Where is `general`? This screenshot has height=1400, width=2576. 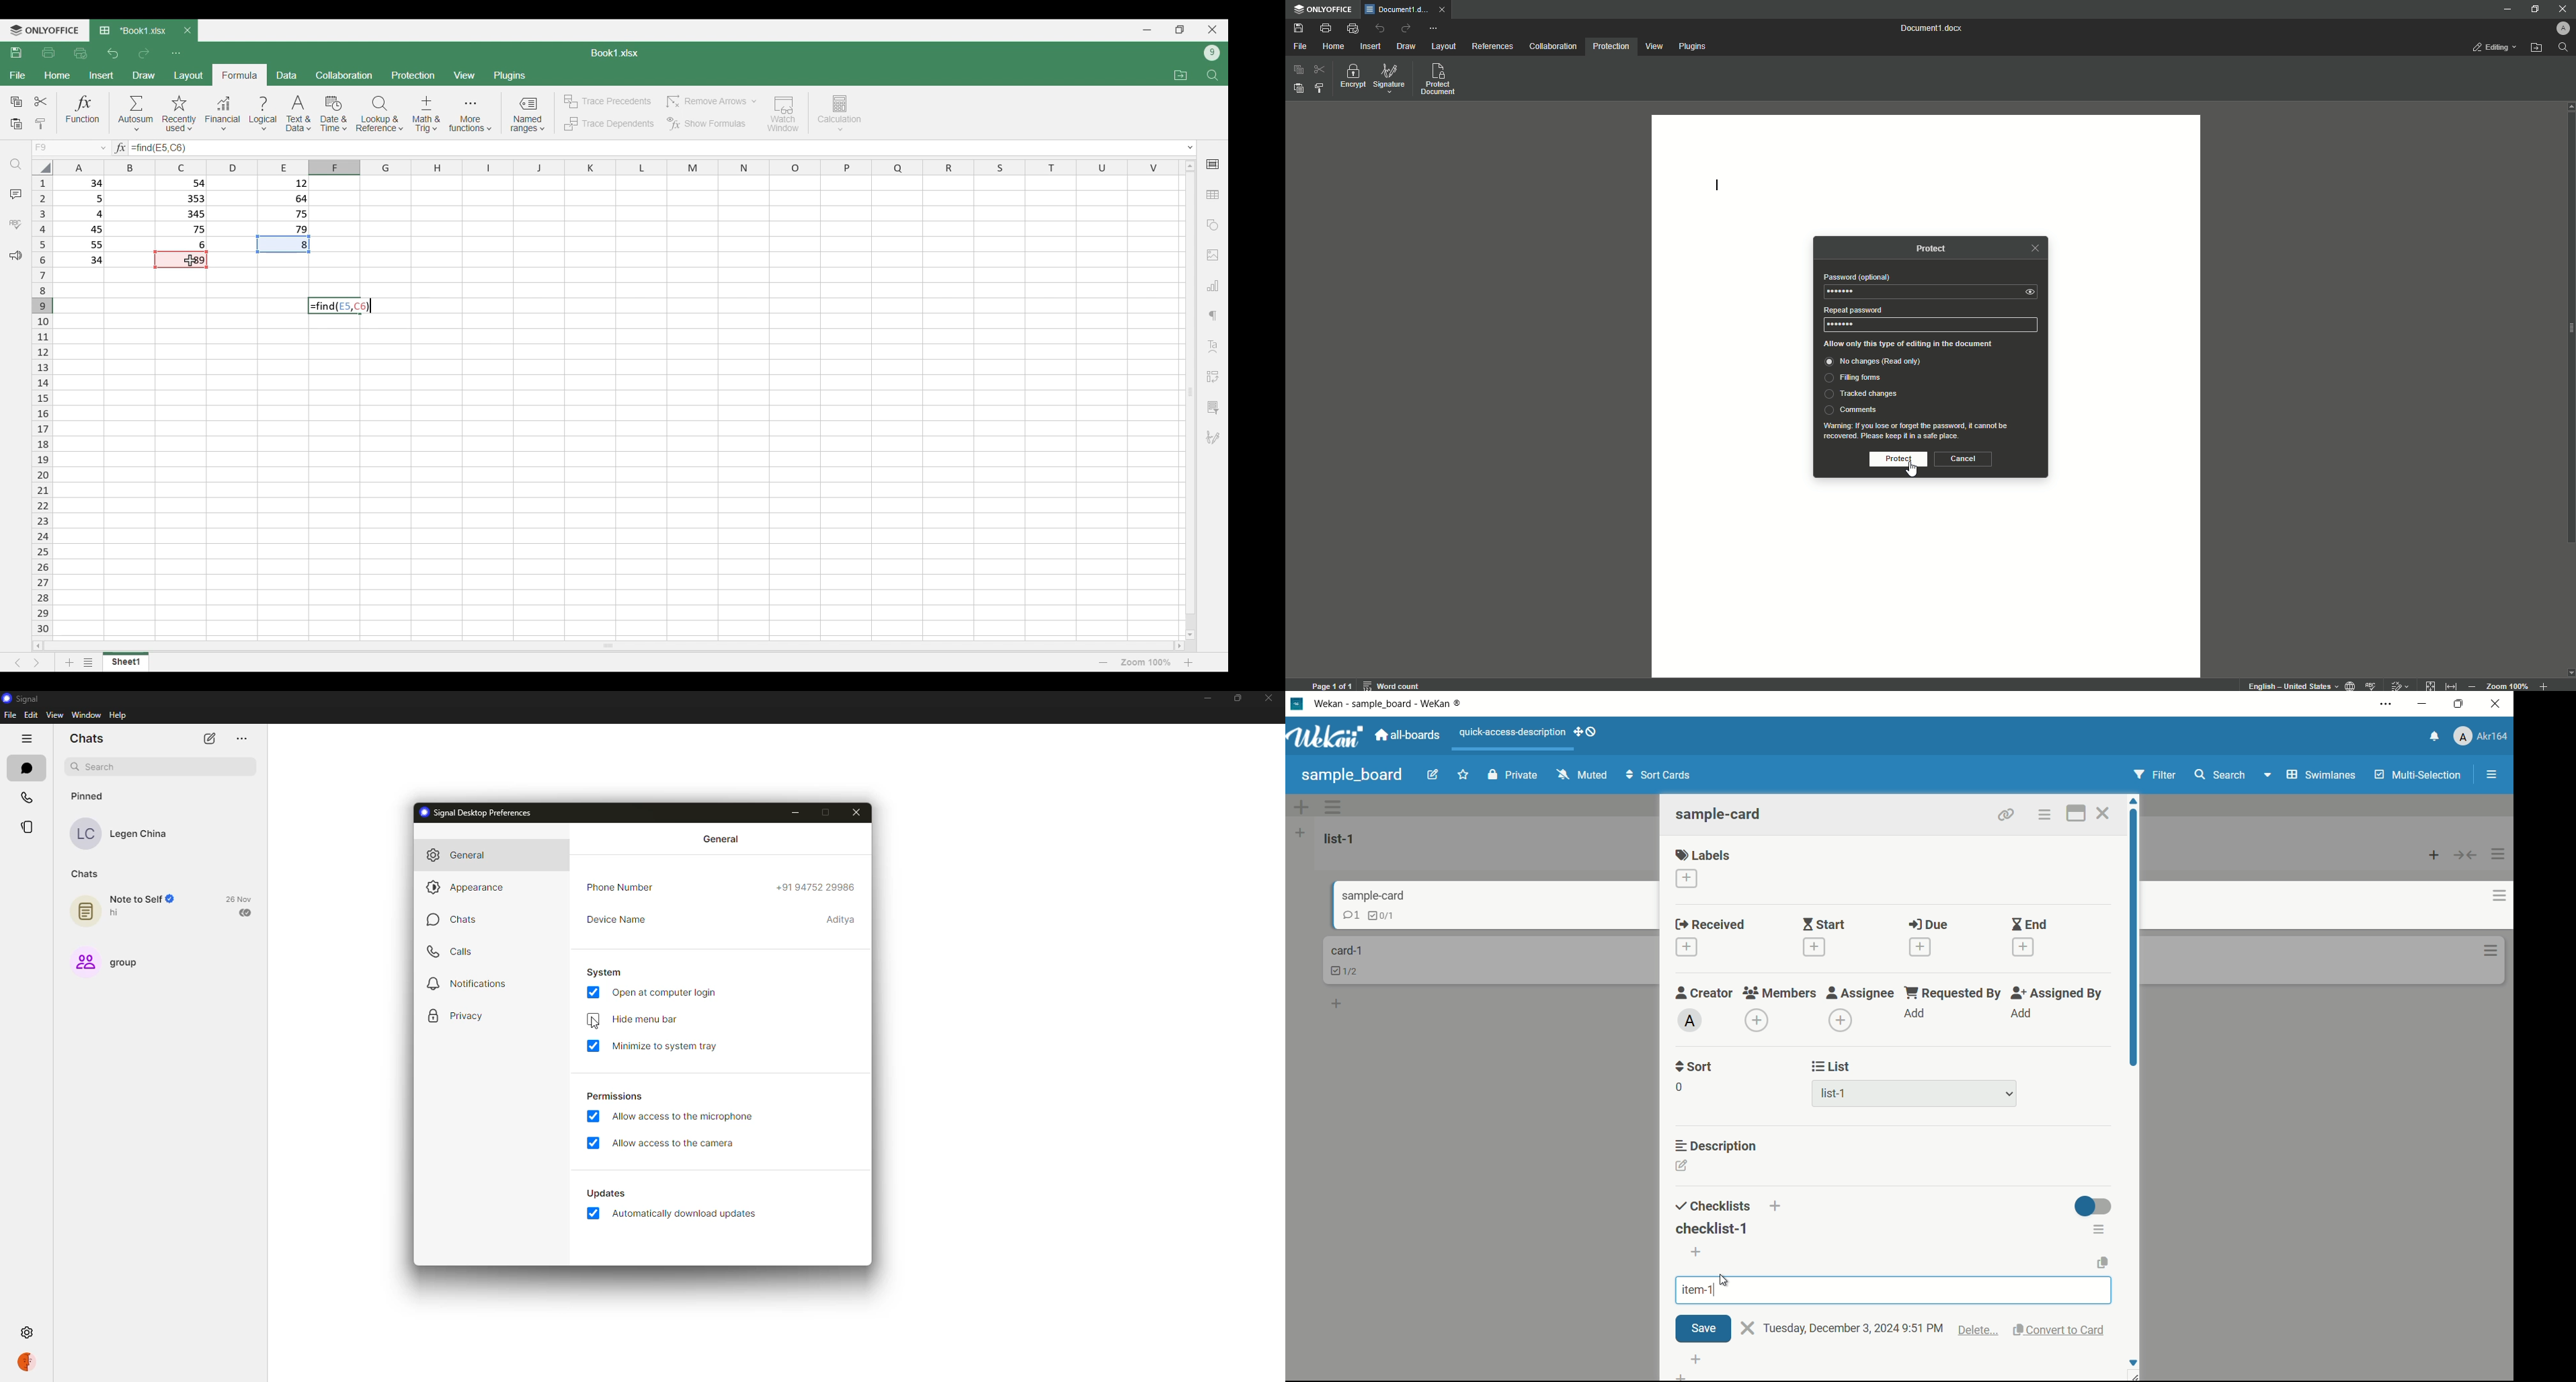
general is located at coordinates (459, 854).